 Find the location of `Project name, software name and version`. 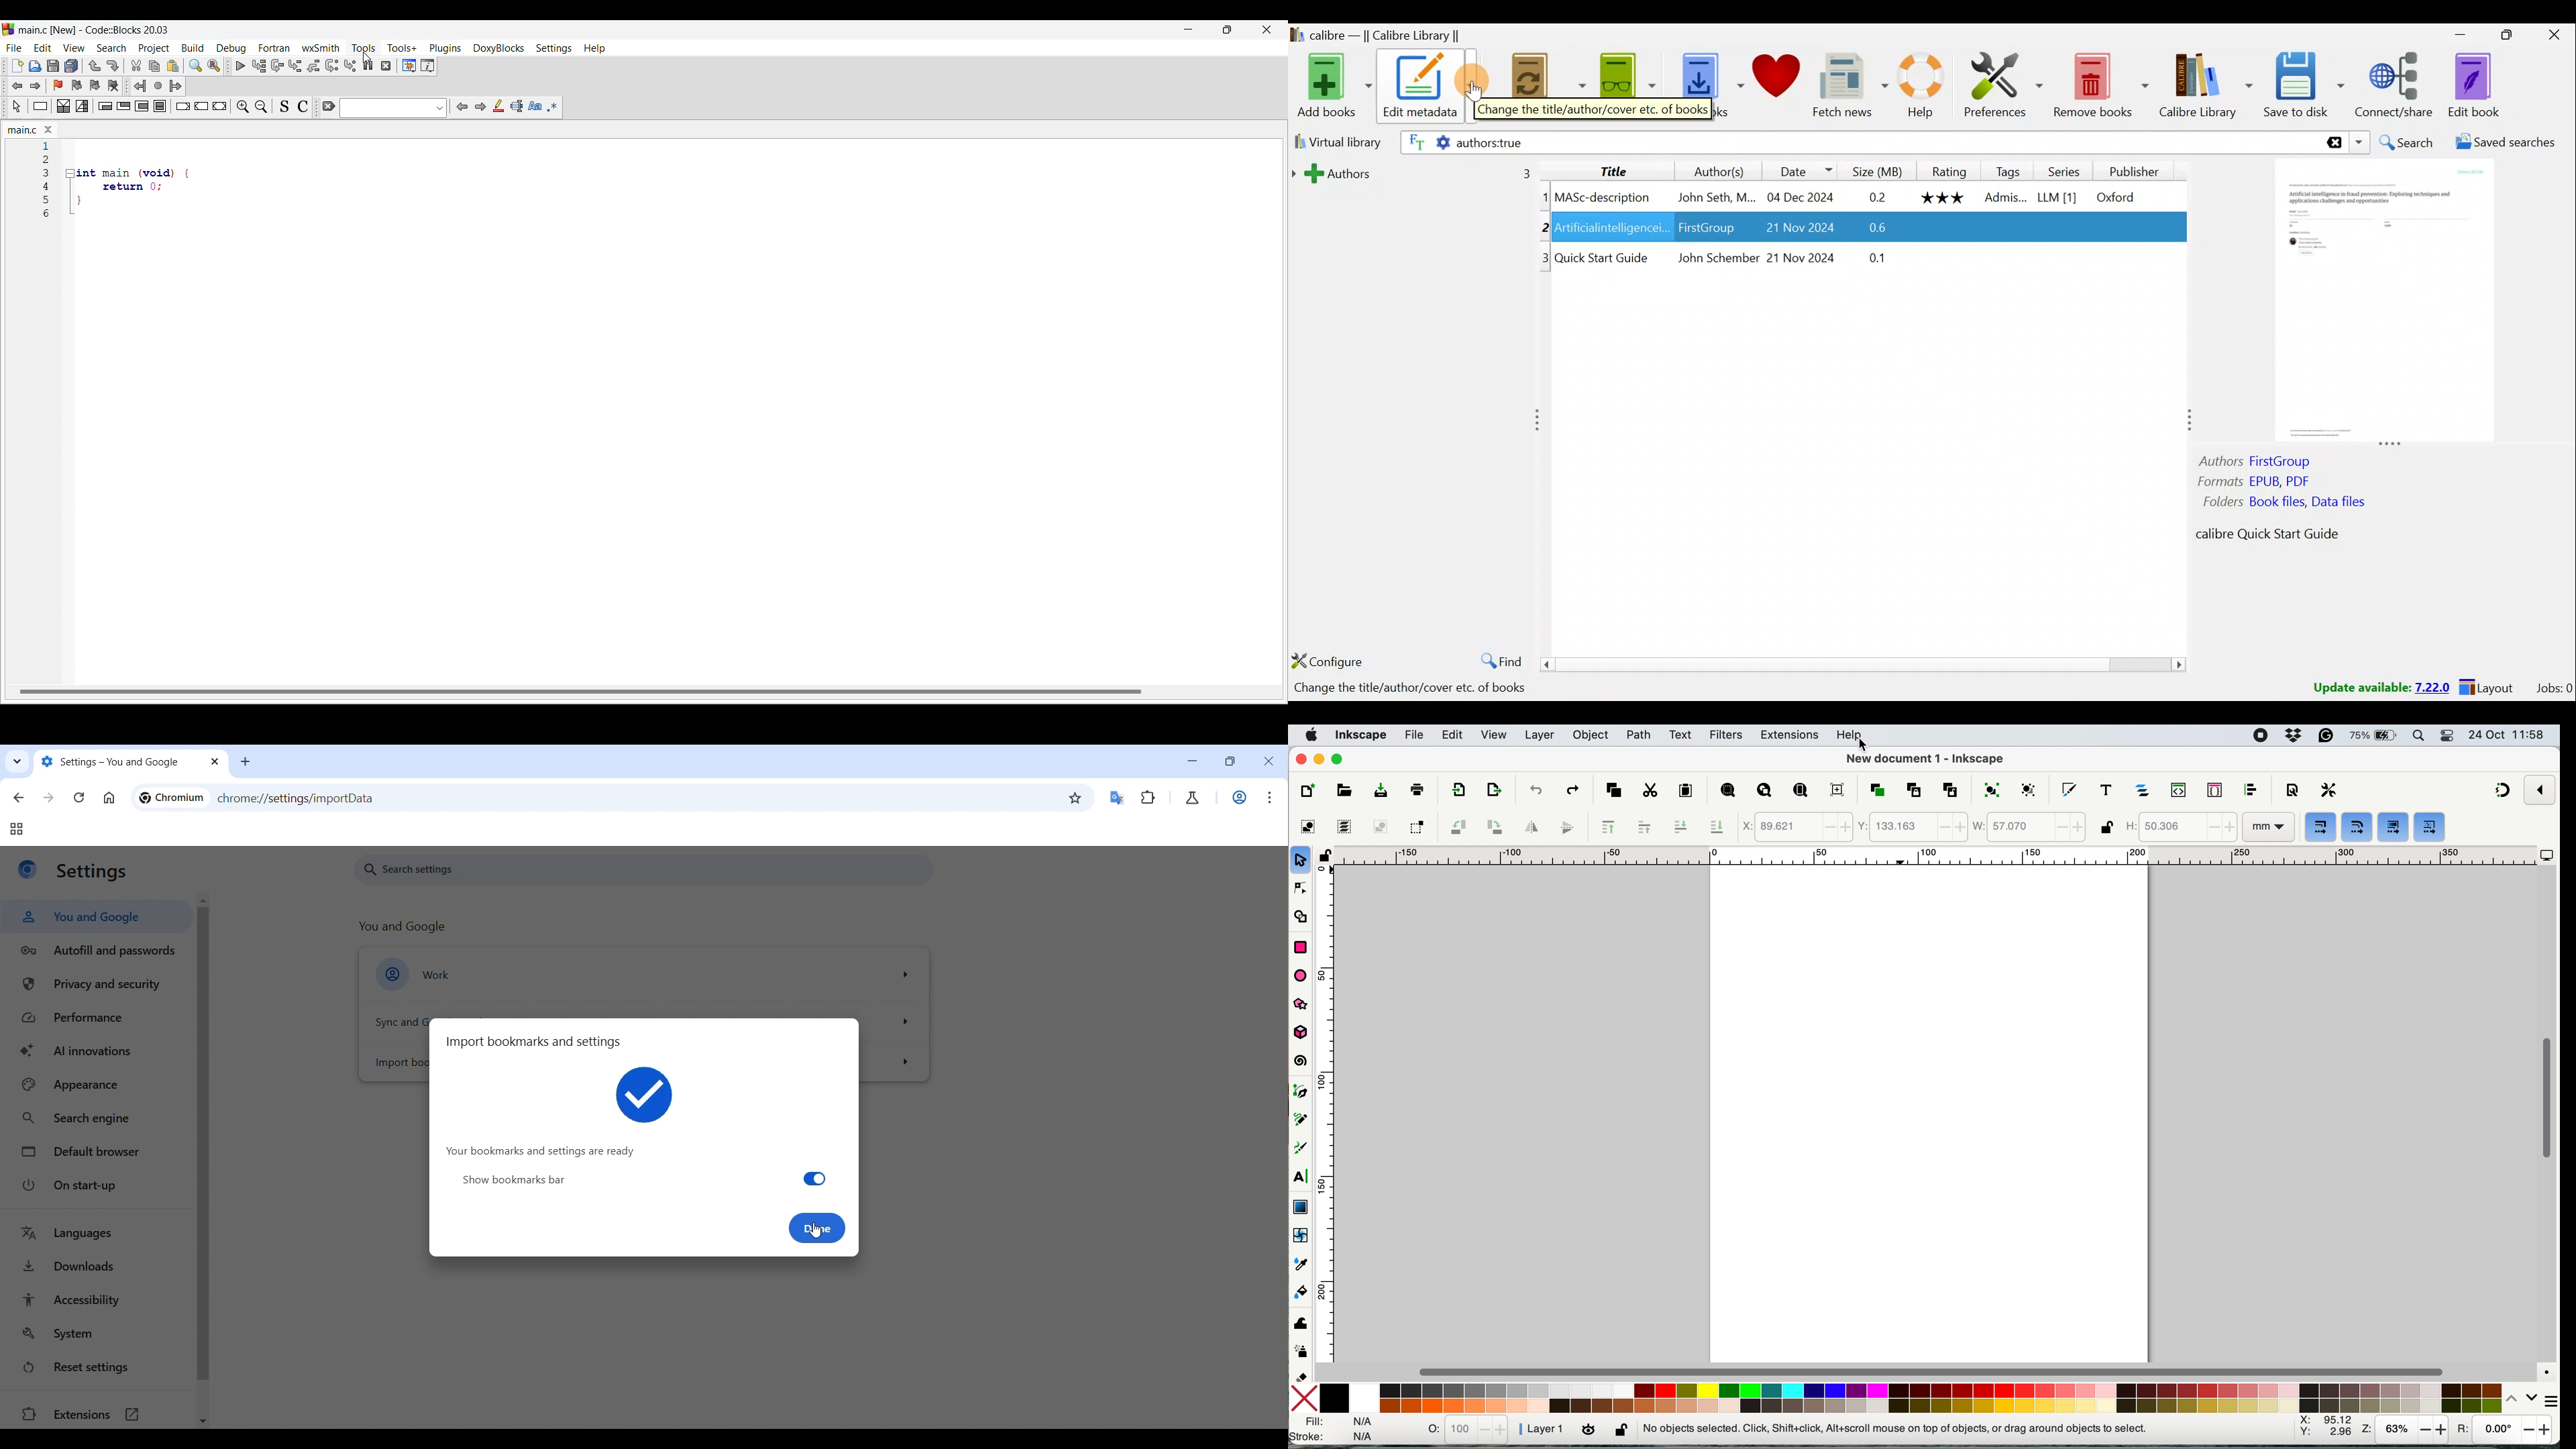

Project name, software name and version is located at coordinates (95, 30).